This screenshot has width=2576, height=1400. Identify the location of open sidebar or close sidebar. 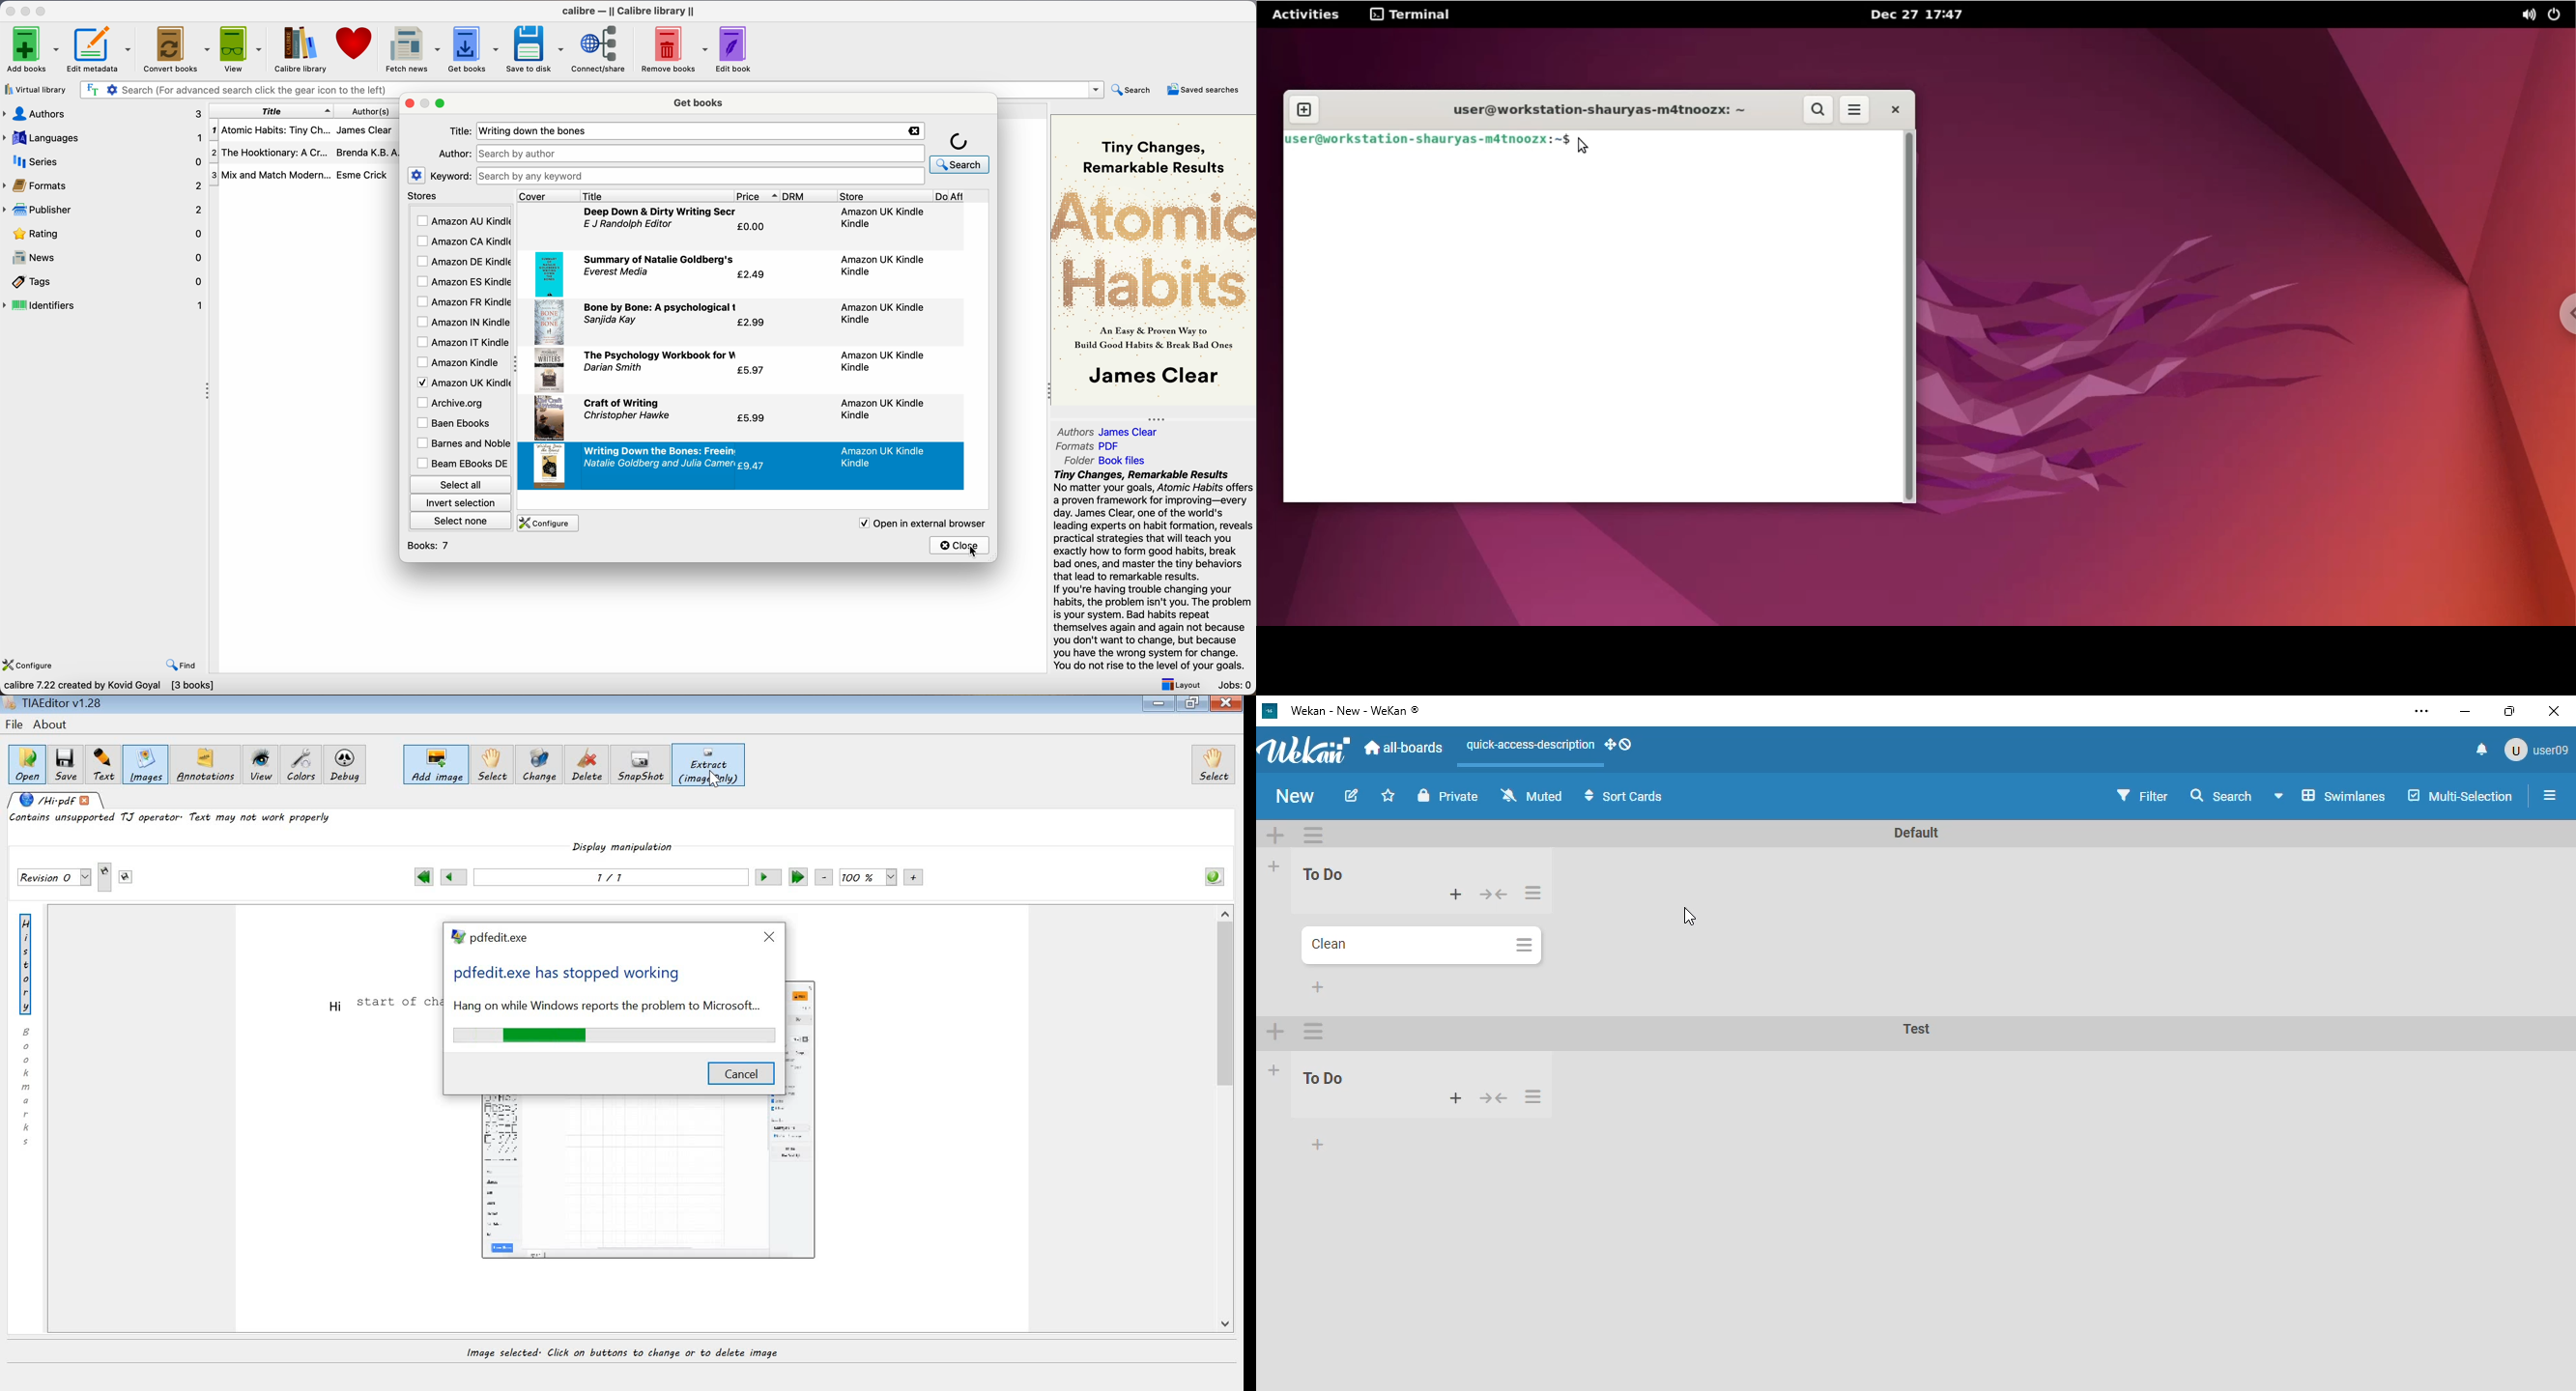
(2550, 795).